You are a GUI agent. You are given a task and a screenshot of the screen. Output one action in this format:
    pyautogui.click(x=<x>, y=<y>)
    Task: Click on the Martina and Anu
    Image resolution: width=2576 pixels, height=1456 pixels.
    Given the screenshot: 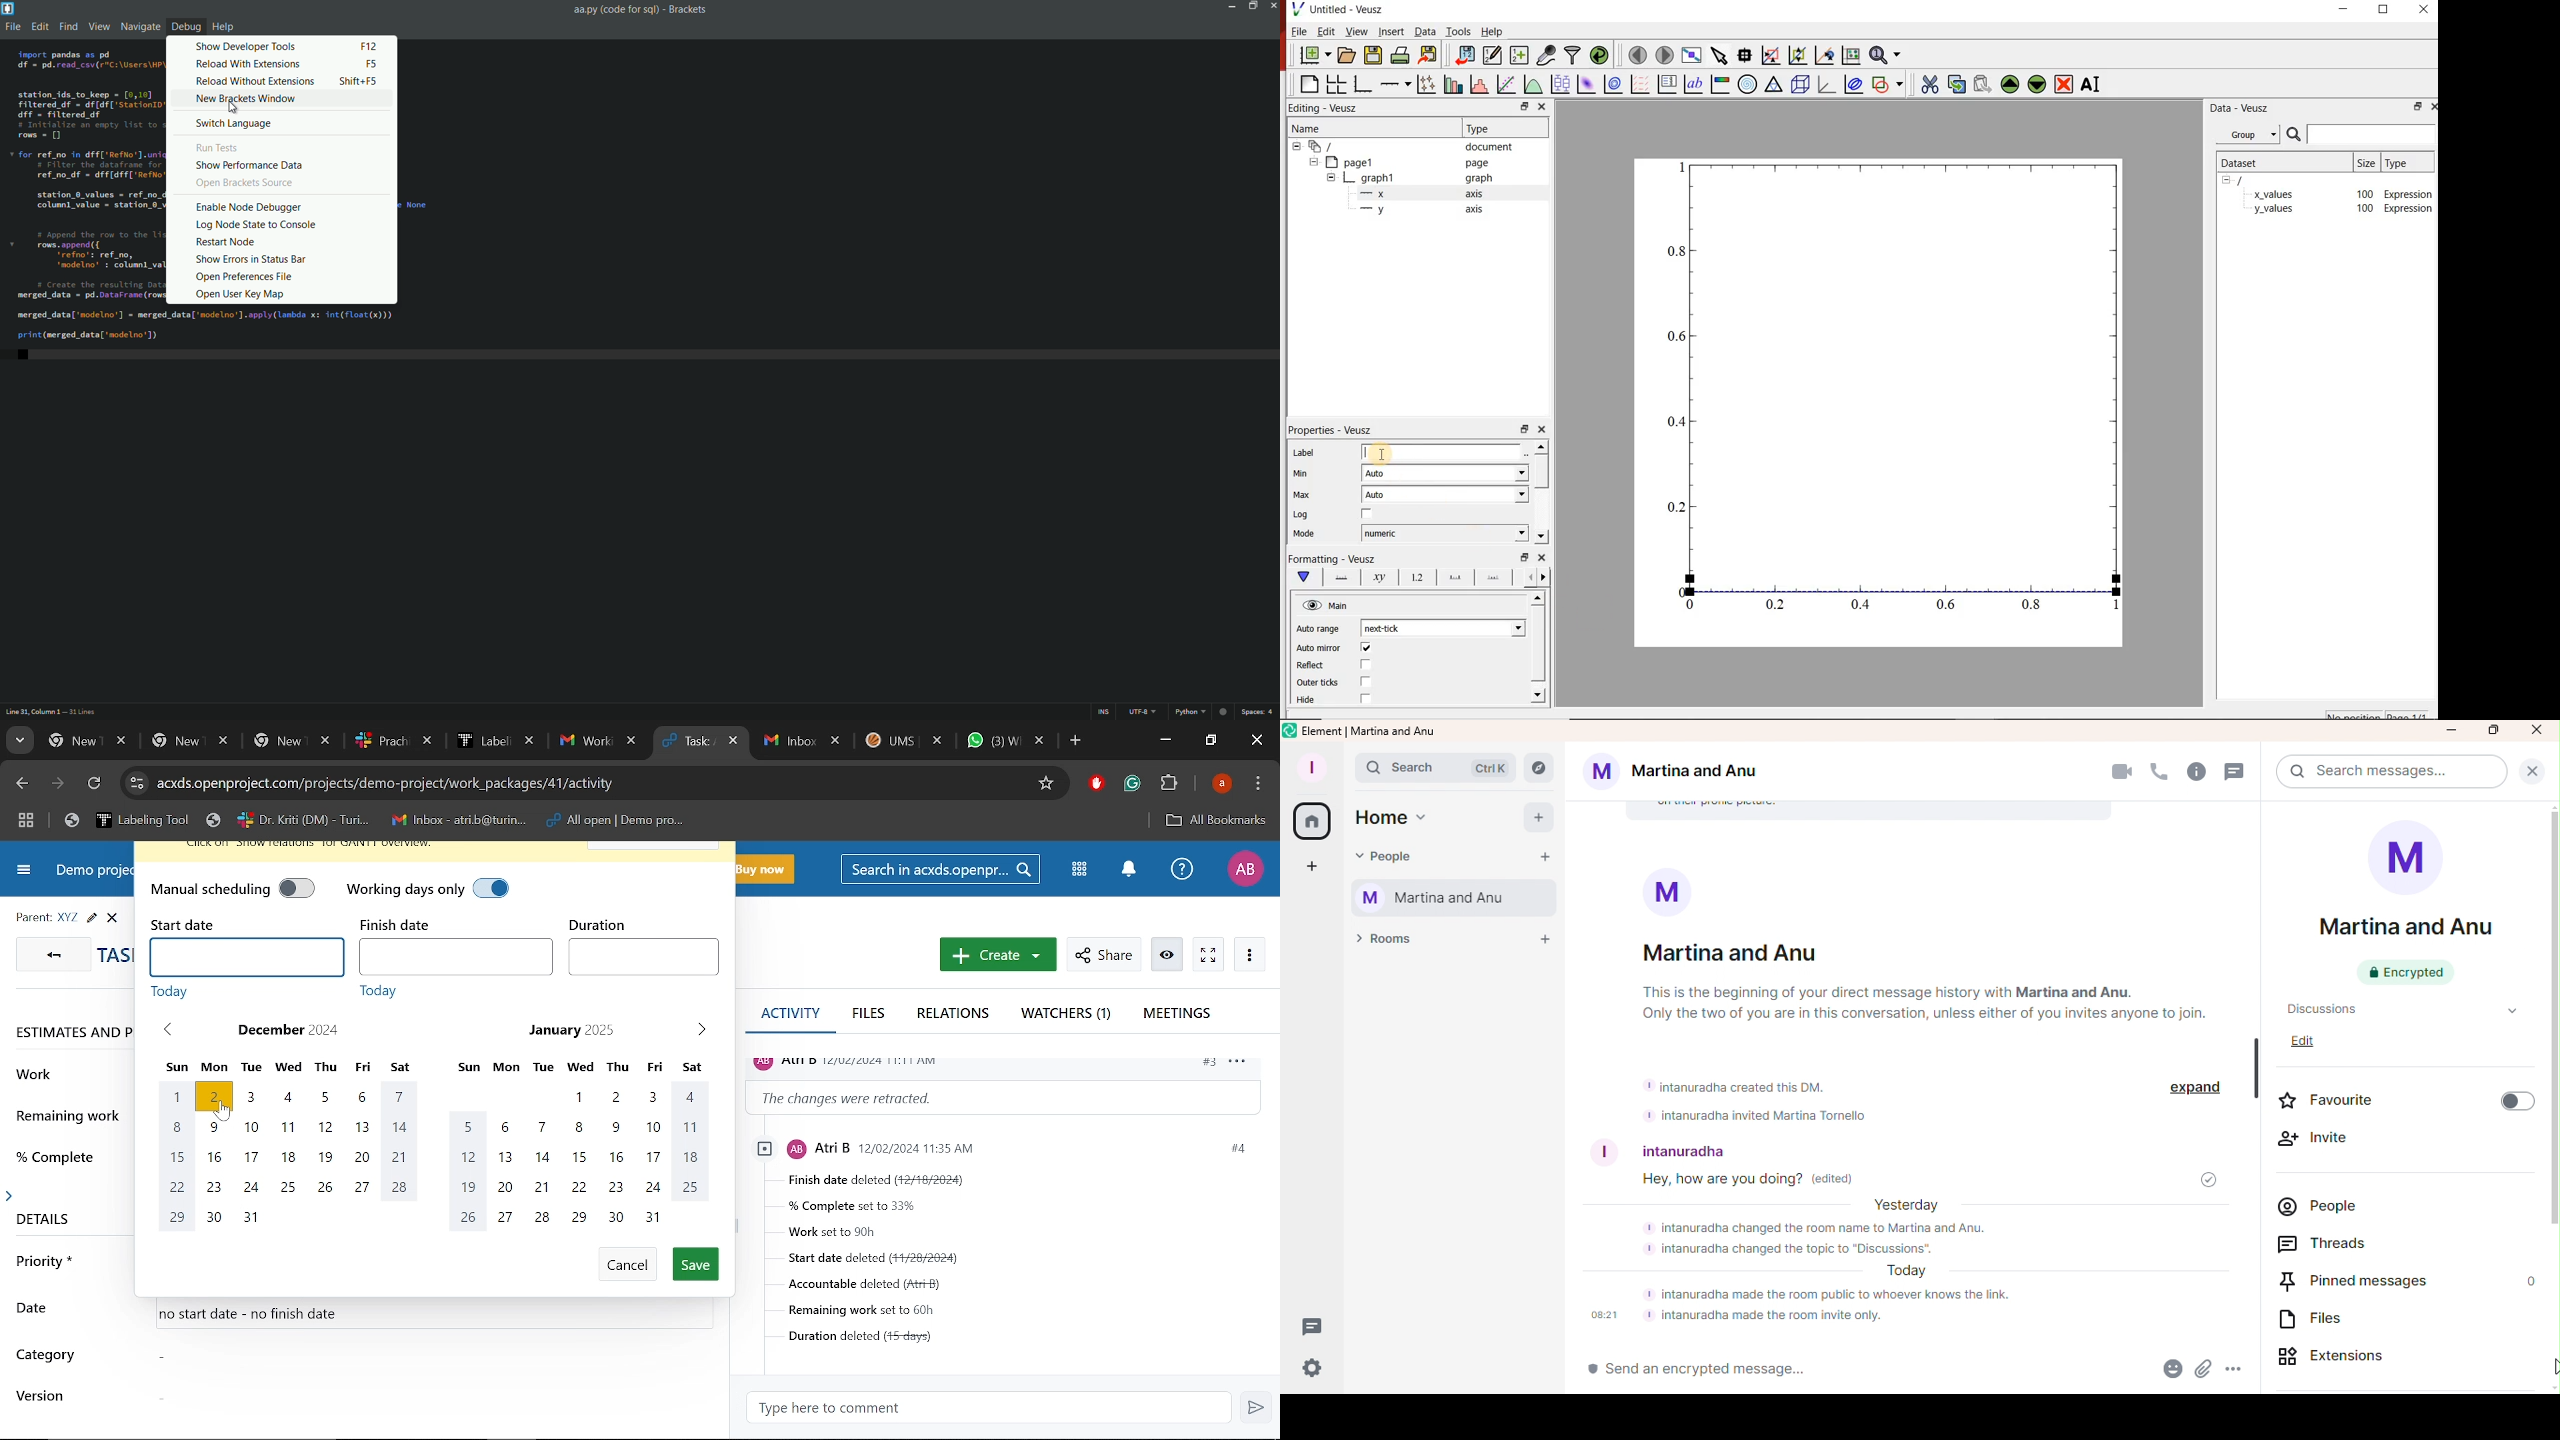 What is the action you would take?
    pyautogui.click(x=1687, y=772)
    